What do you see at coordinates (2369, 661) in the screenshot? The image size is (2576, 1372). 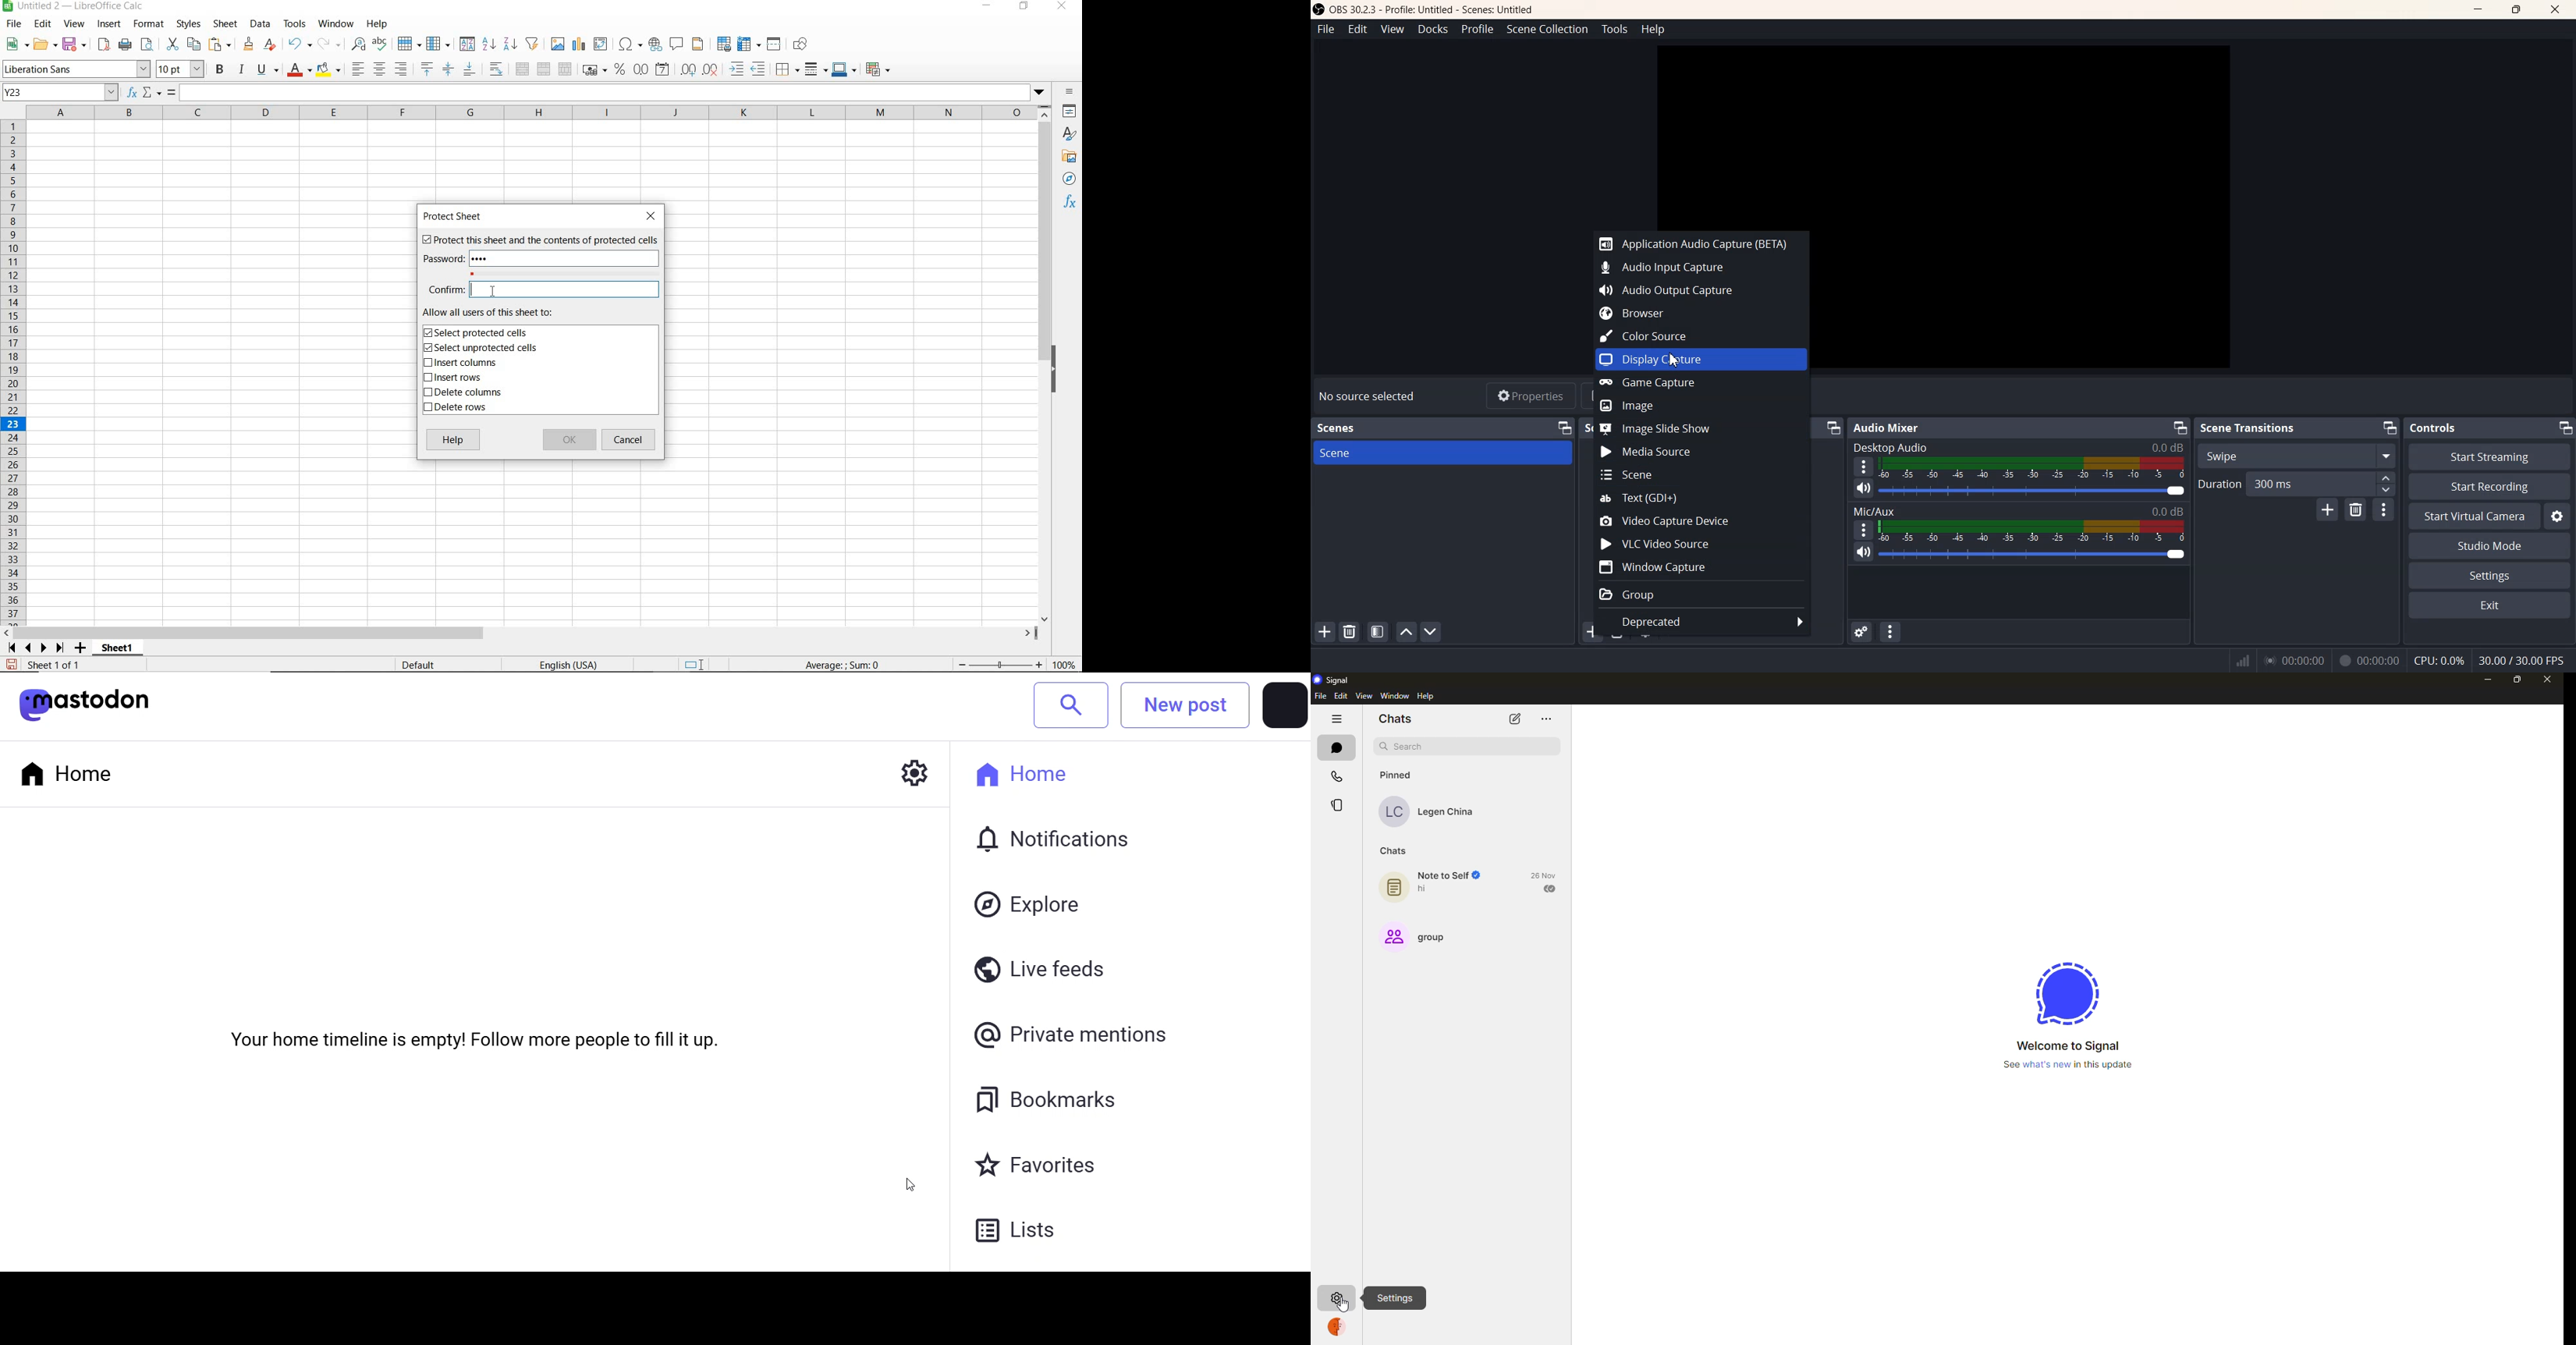 I see `& 00:00:00` at bounding box center [2369, 661].